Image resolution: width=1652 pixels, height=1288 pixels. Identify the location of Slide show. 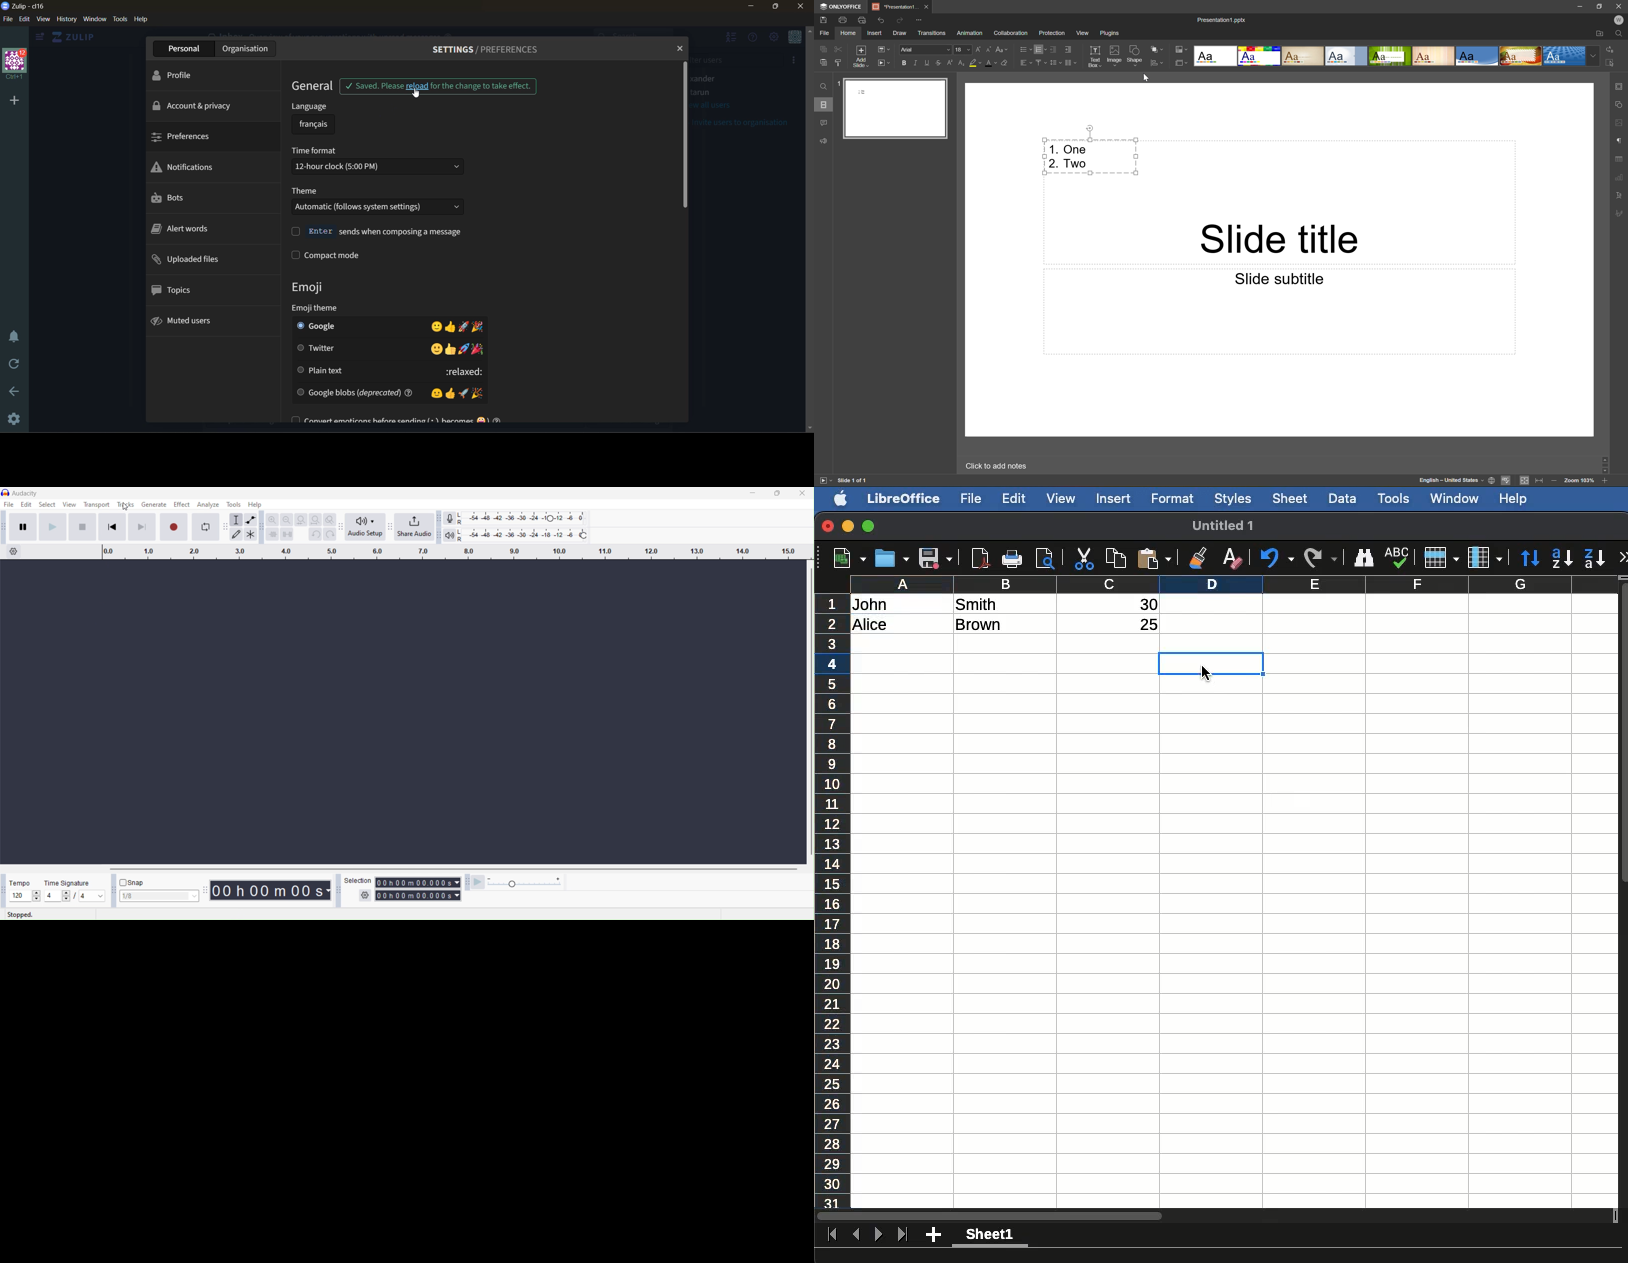
(884, 63).